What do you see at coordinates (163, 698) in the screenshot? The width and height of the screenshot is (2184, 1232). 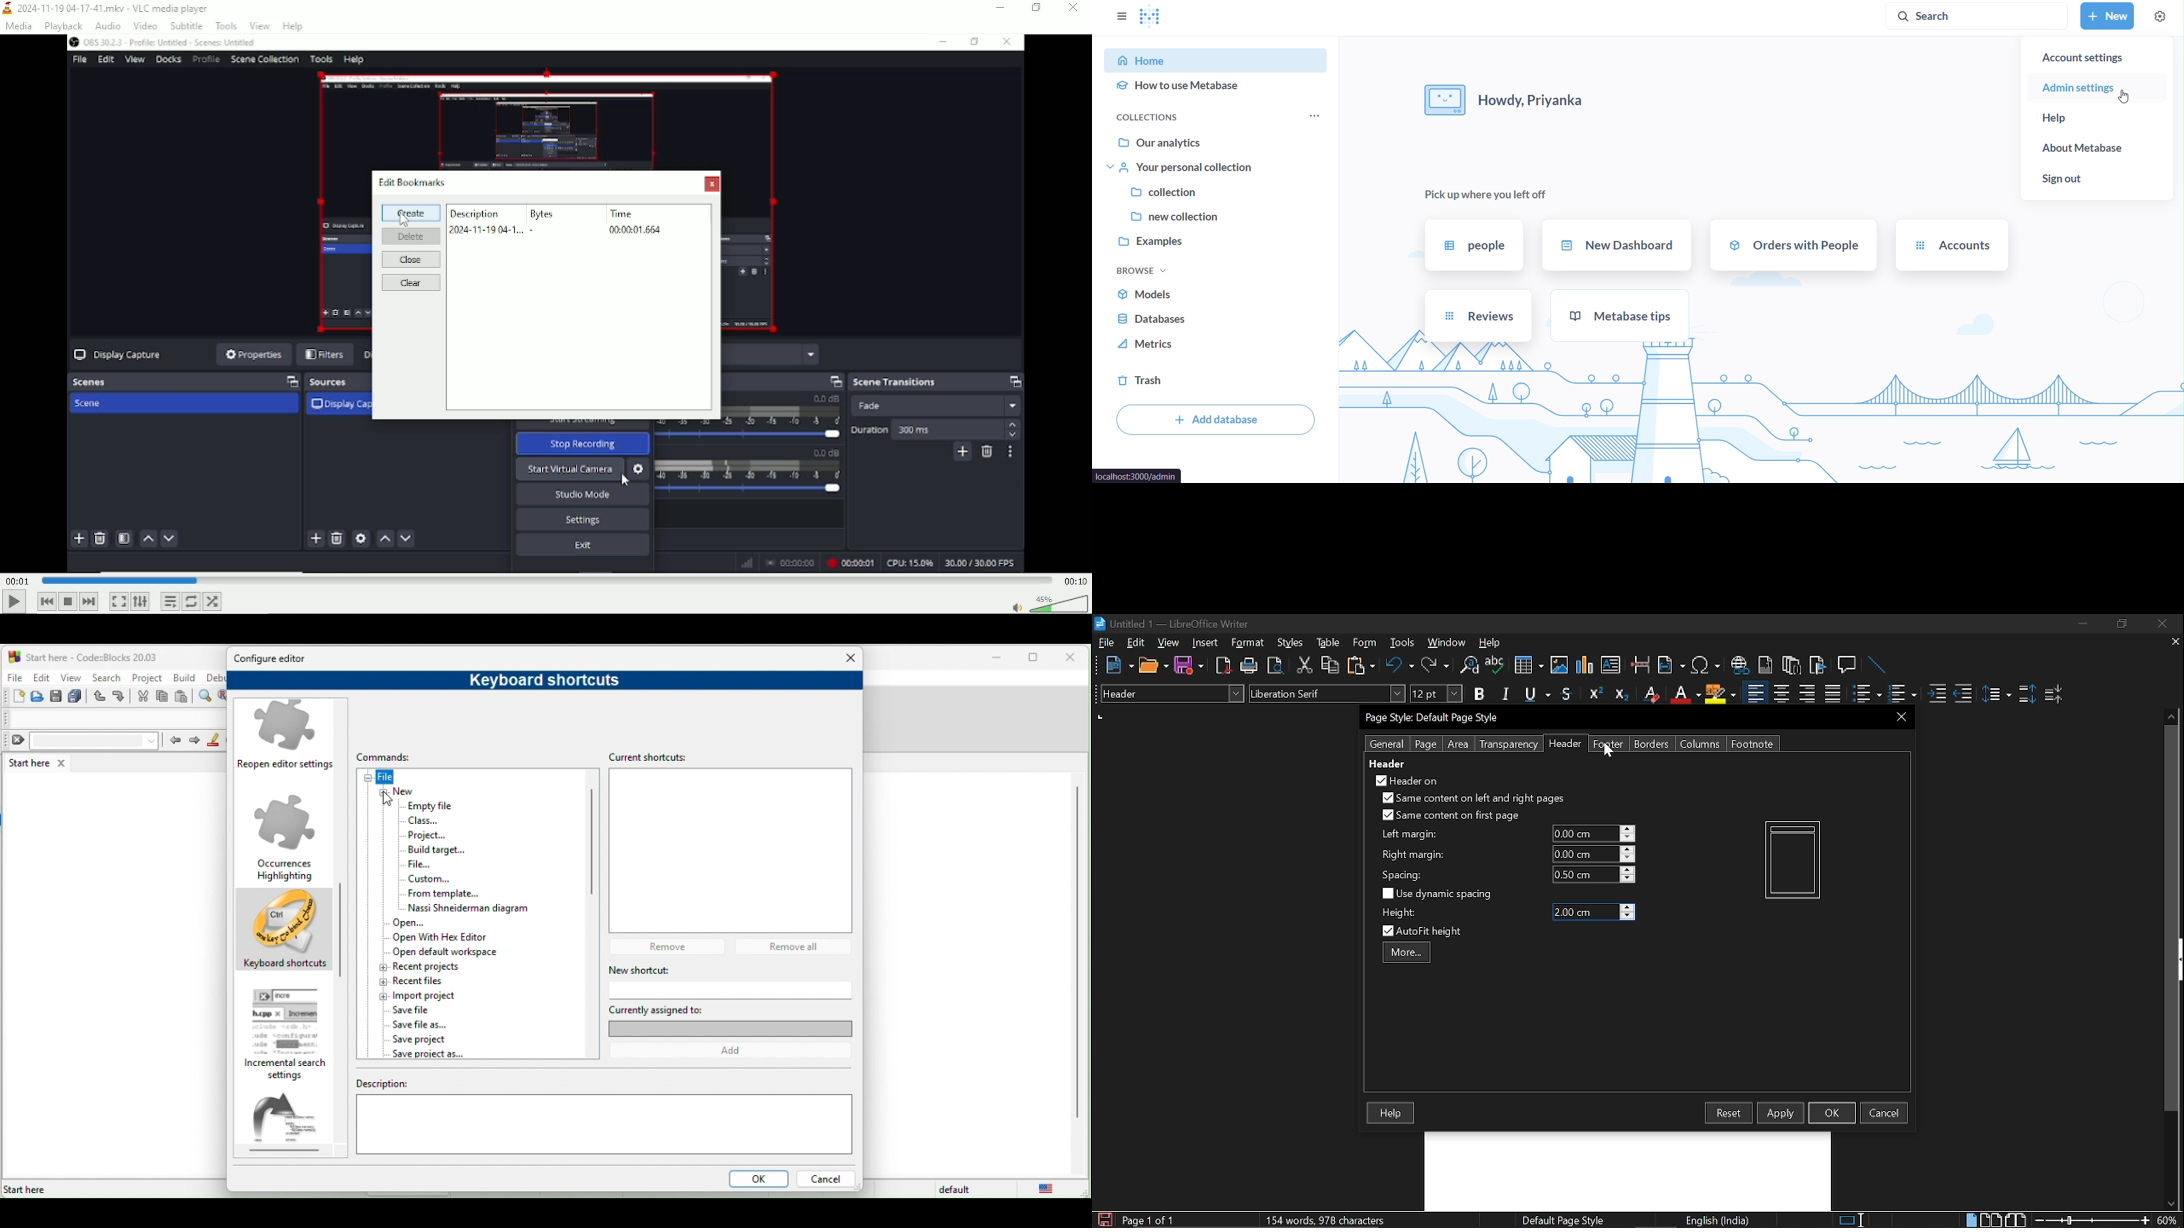 I see `copy` at bounding box center [163, 698].